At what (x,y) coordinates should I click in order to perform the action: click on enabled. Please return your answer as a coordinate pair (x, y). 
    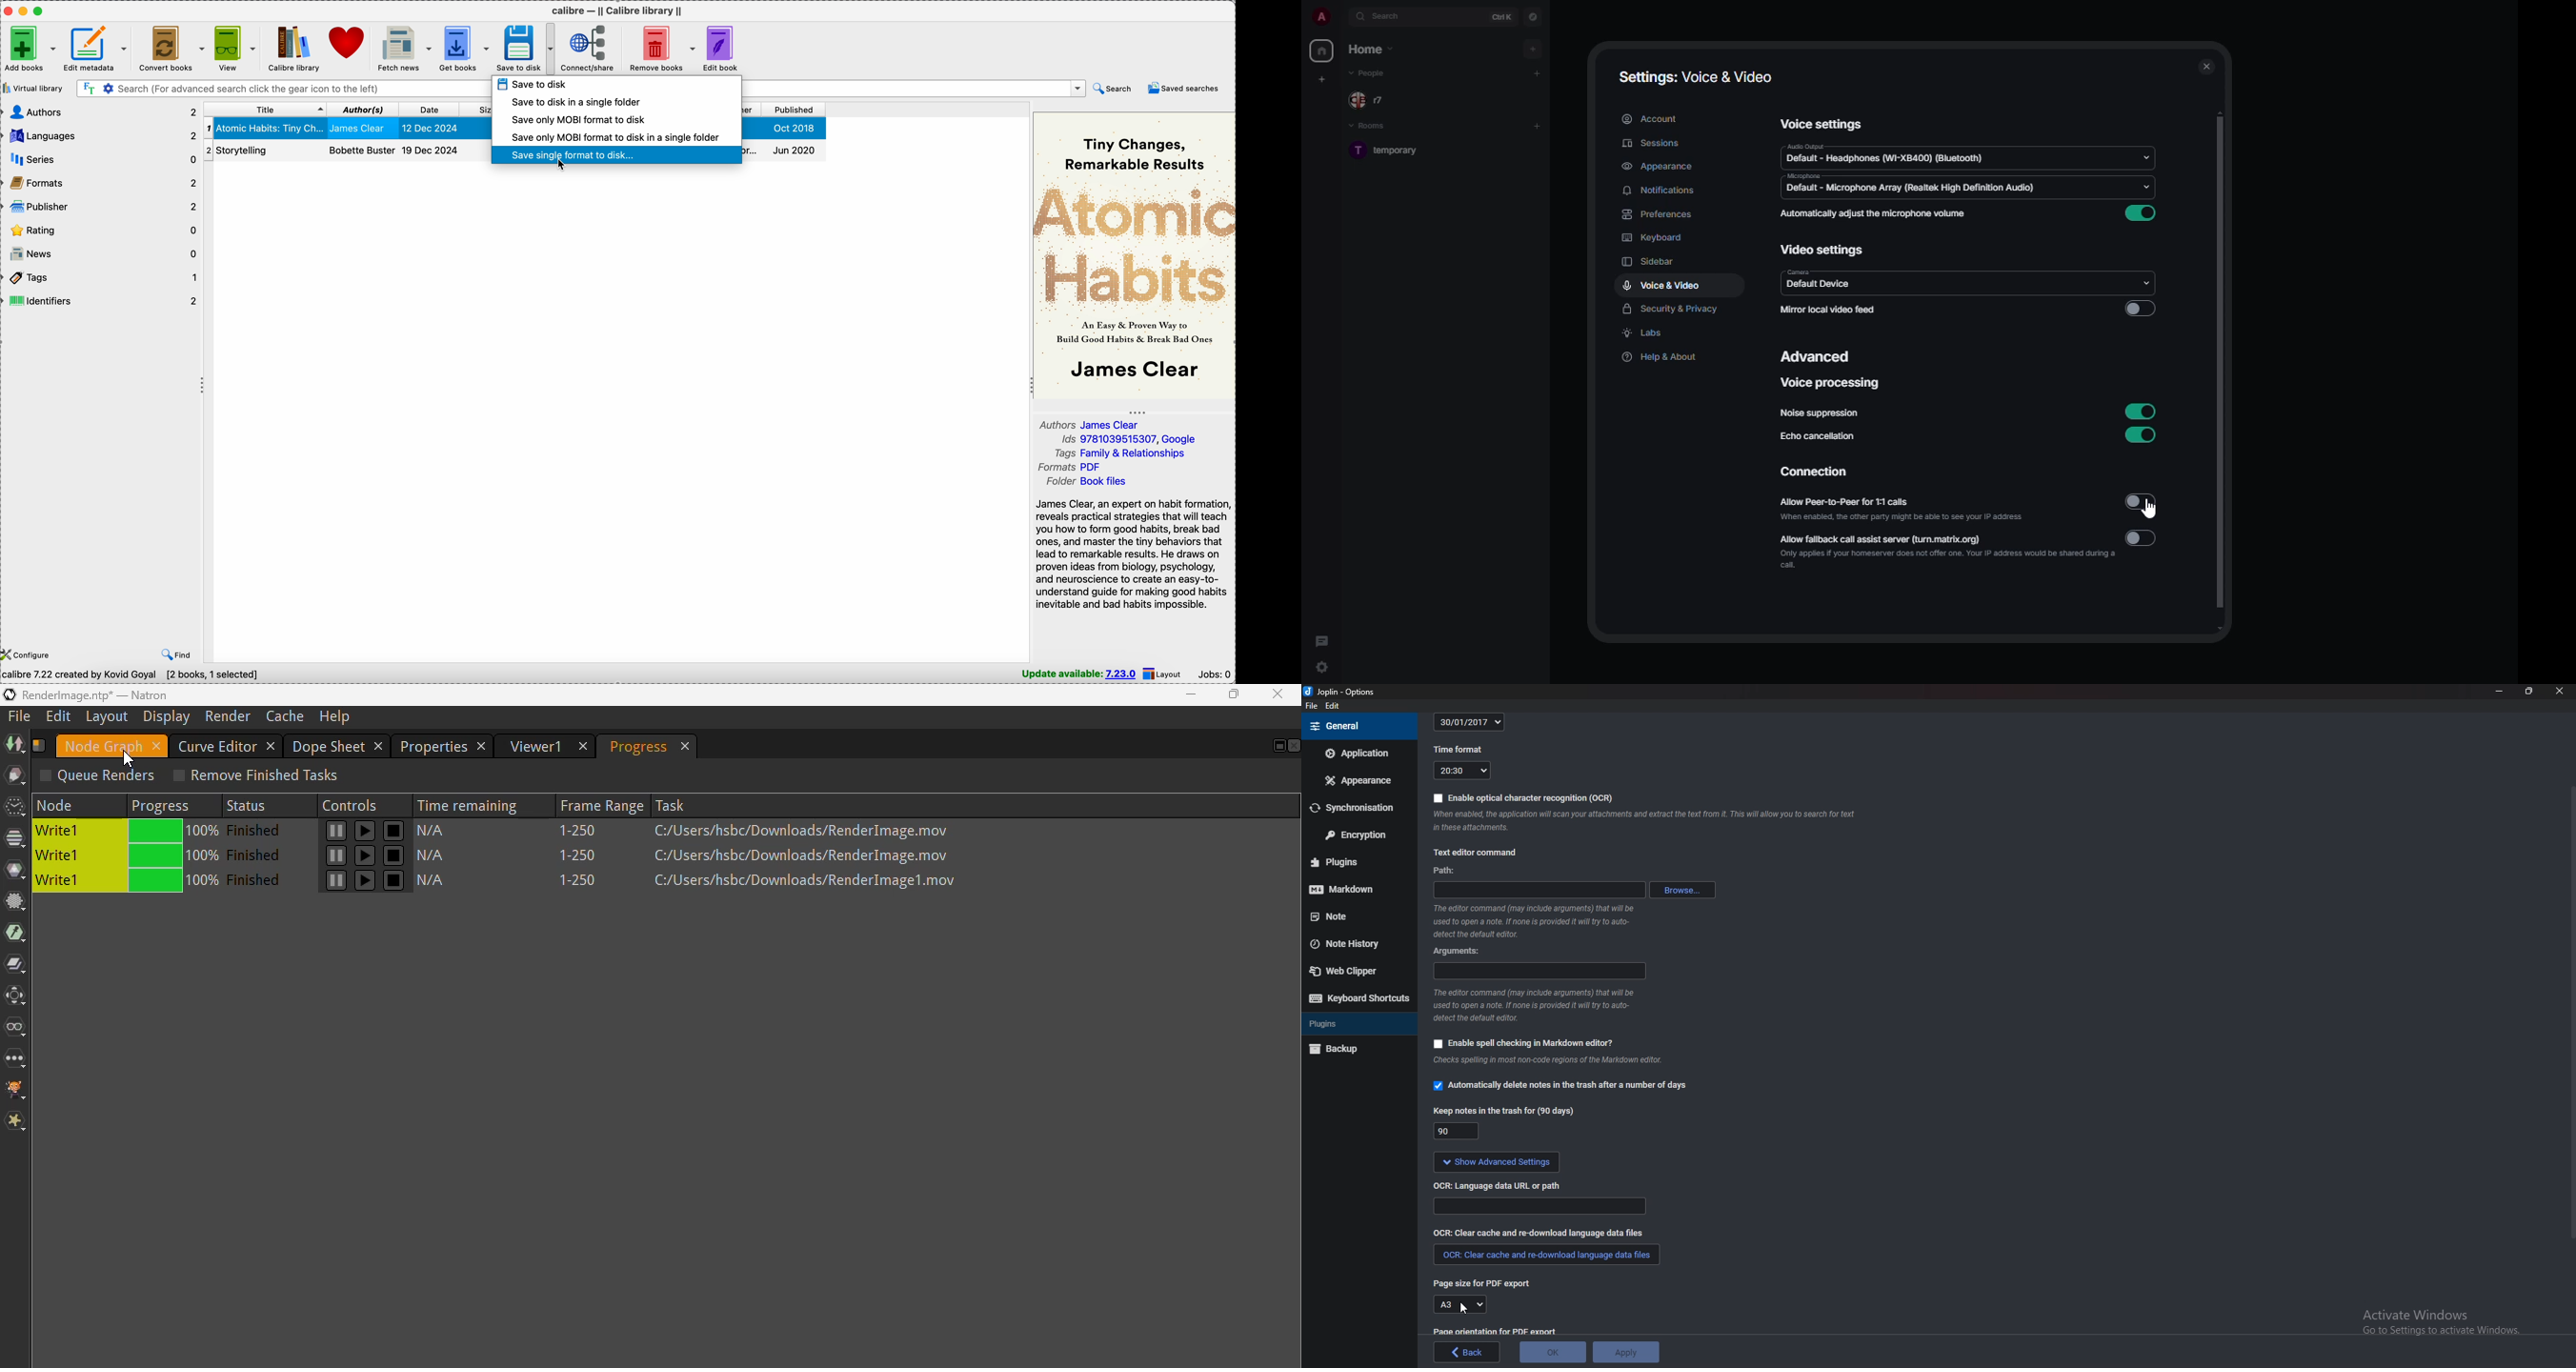
    Looking at the image, I should click on (2143, 411).